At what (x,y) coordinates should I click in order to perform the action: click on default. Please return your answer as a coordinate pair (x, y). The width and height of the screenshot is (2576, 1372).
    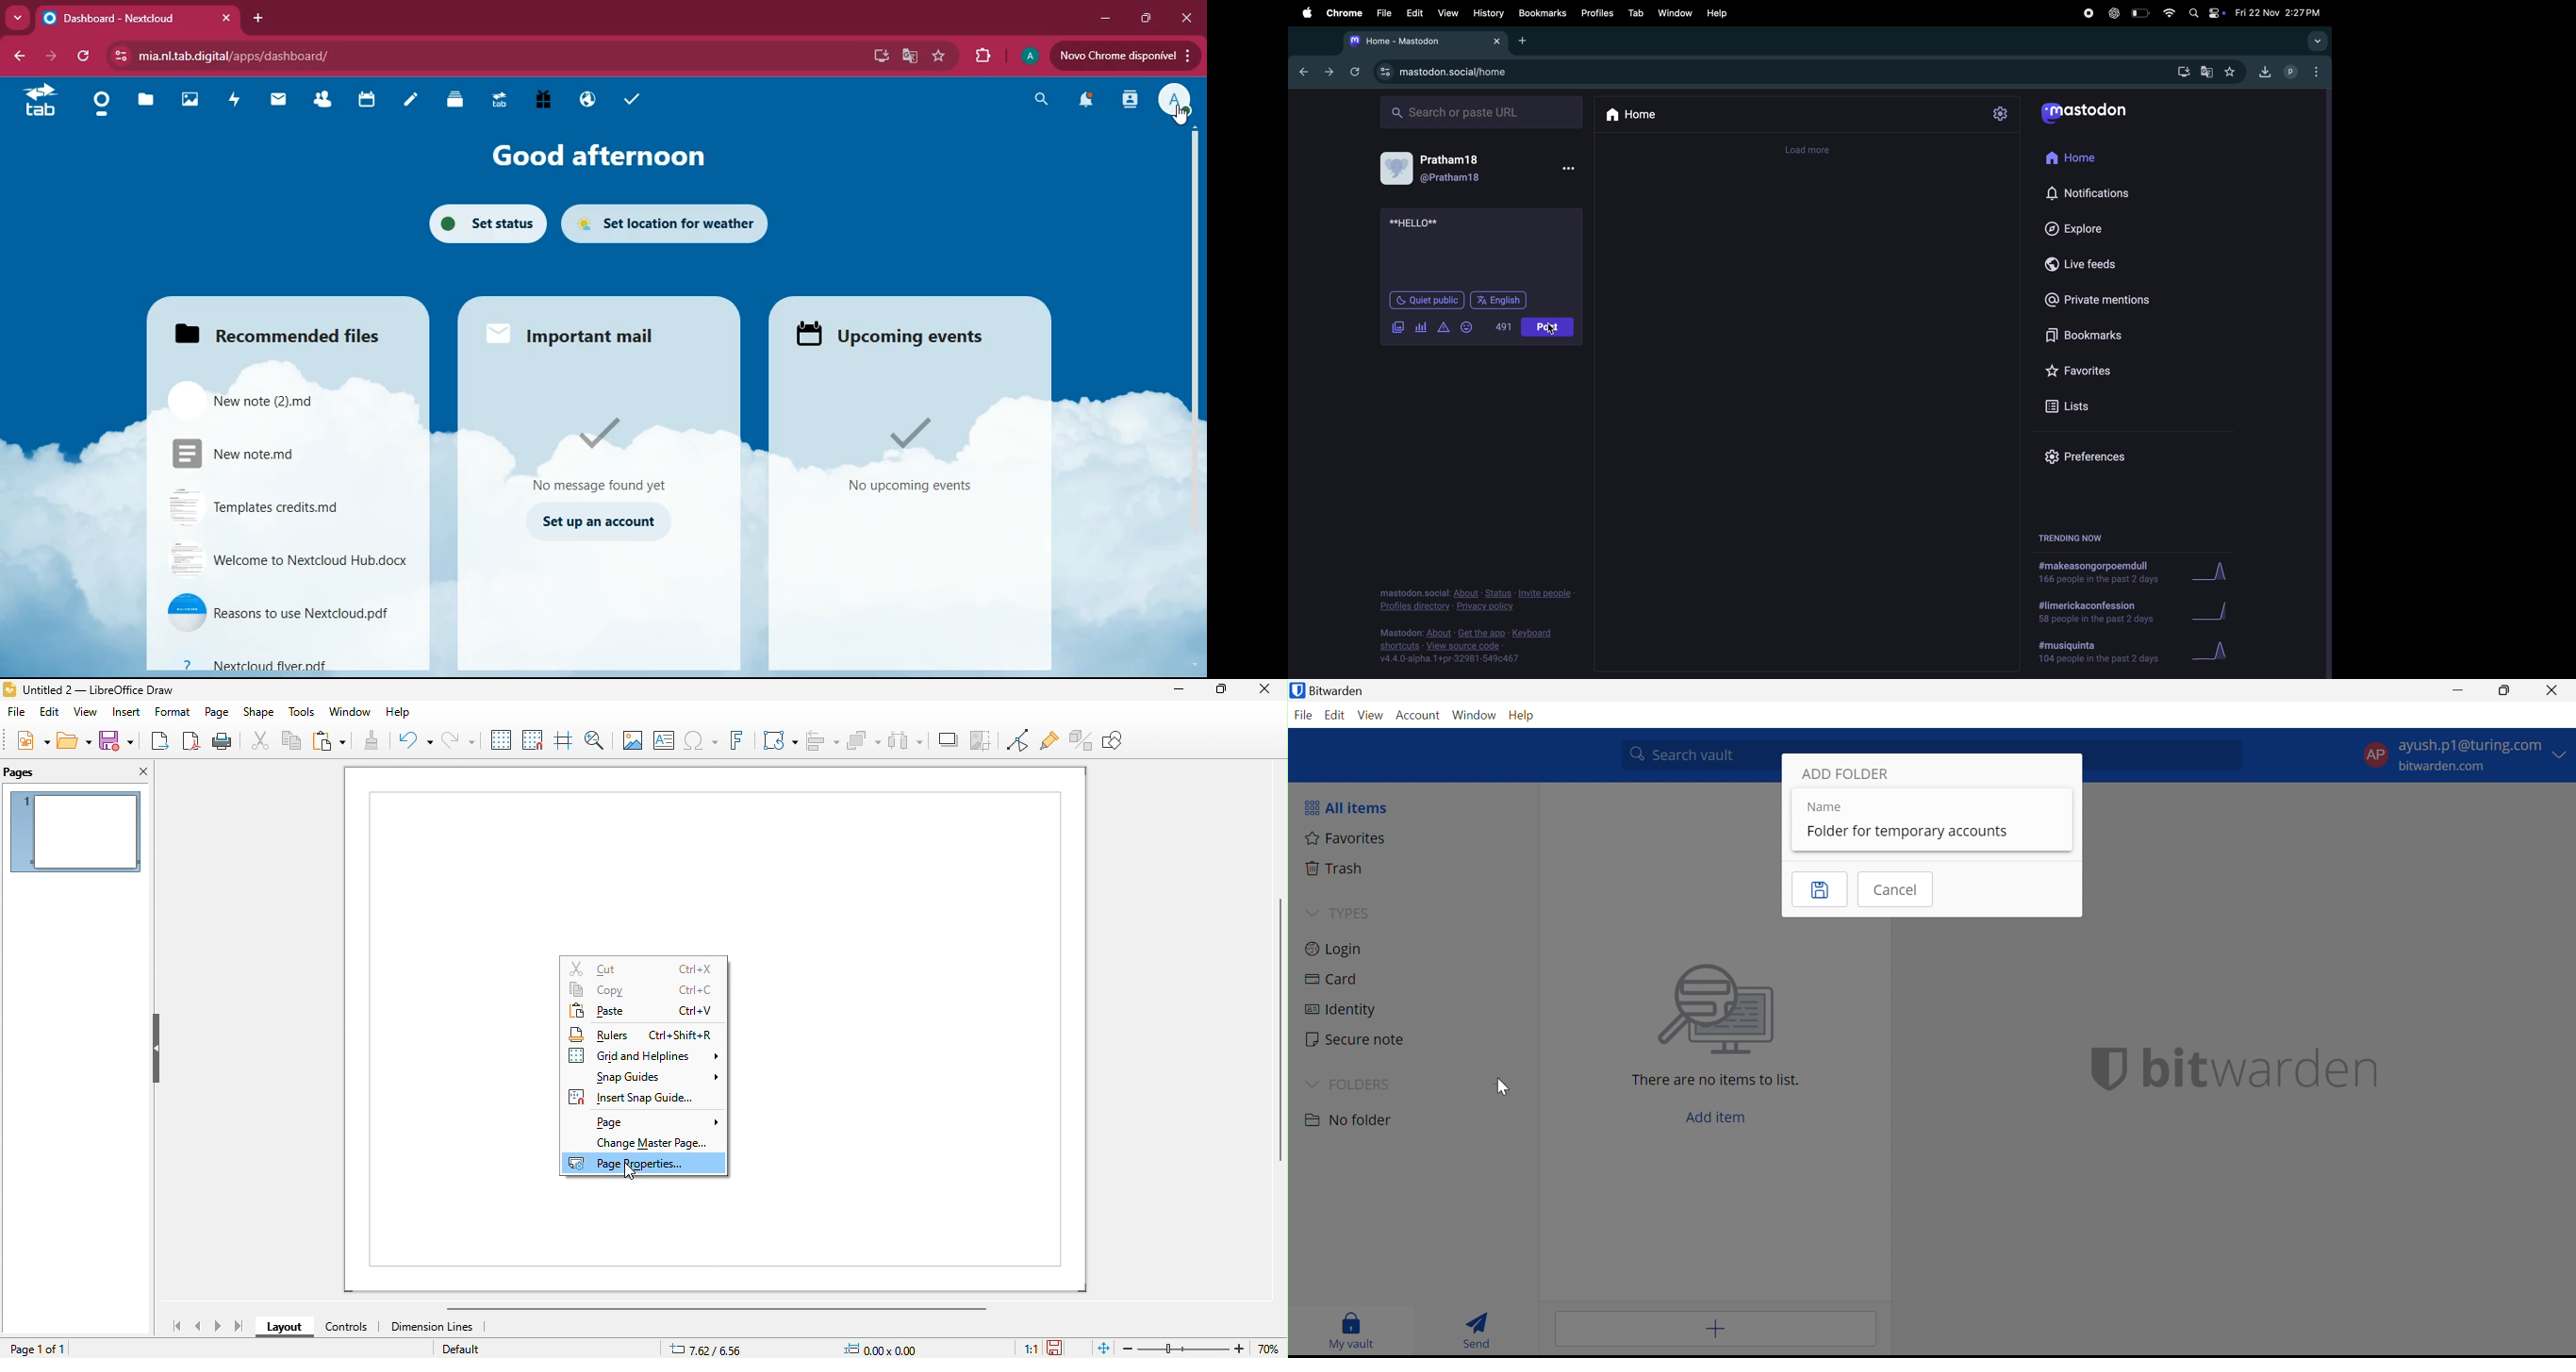
    Looking at the image, I should click on (467, 1350).